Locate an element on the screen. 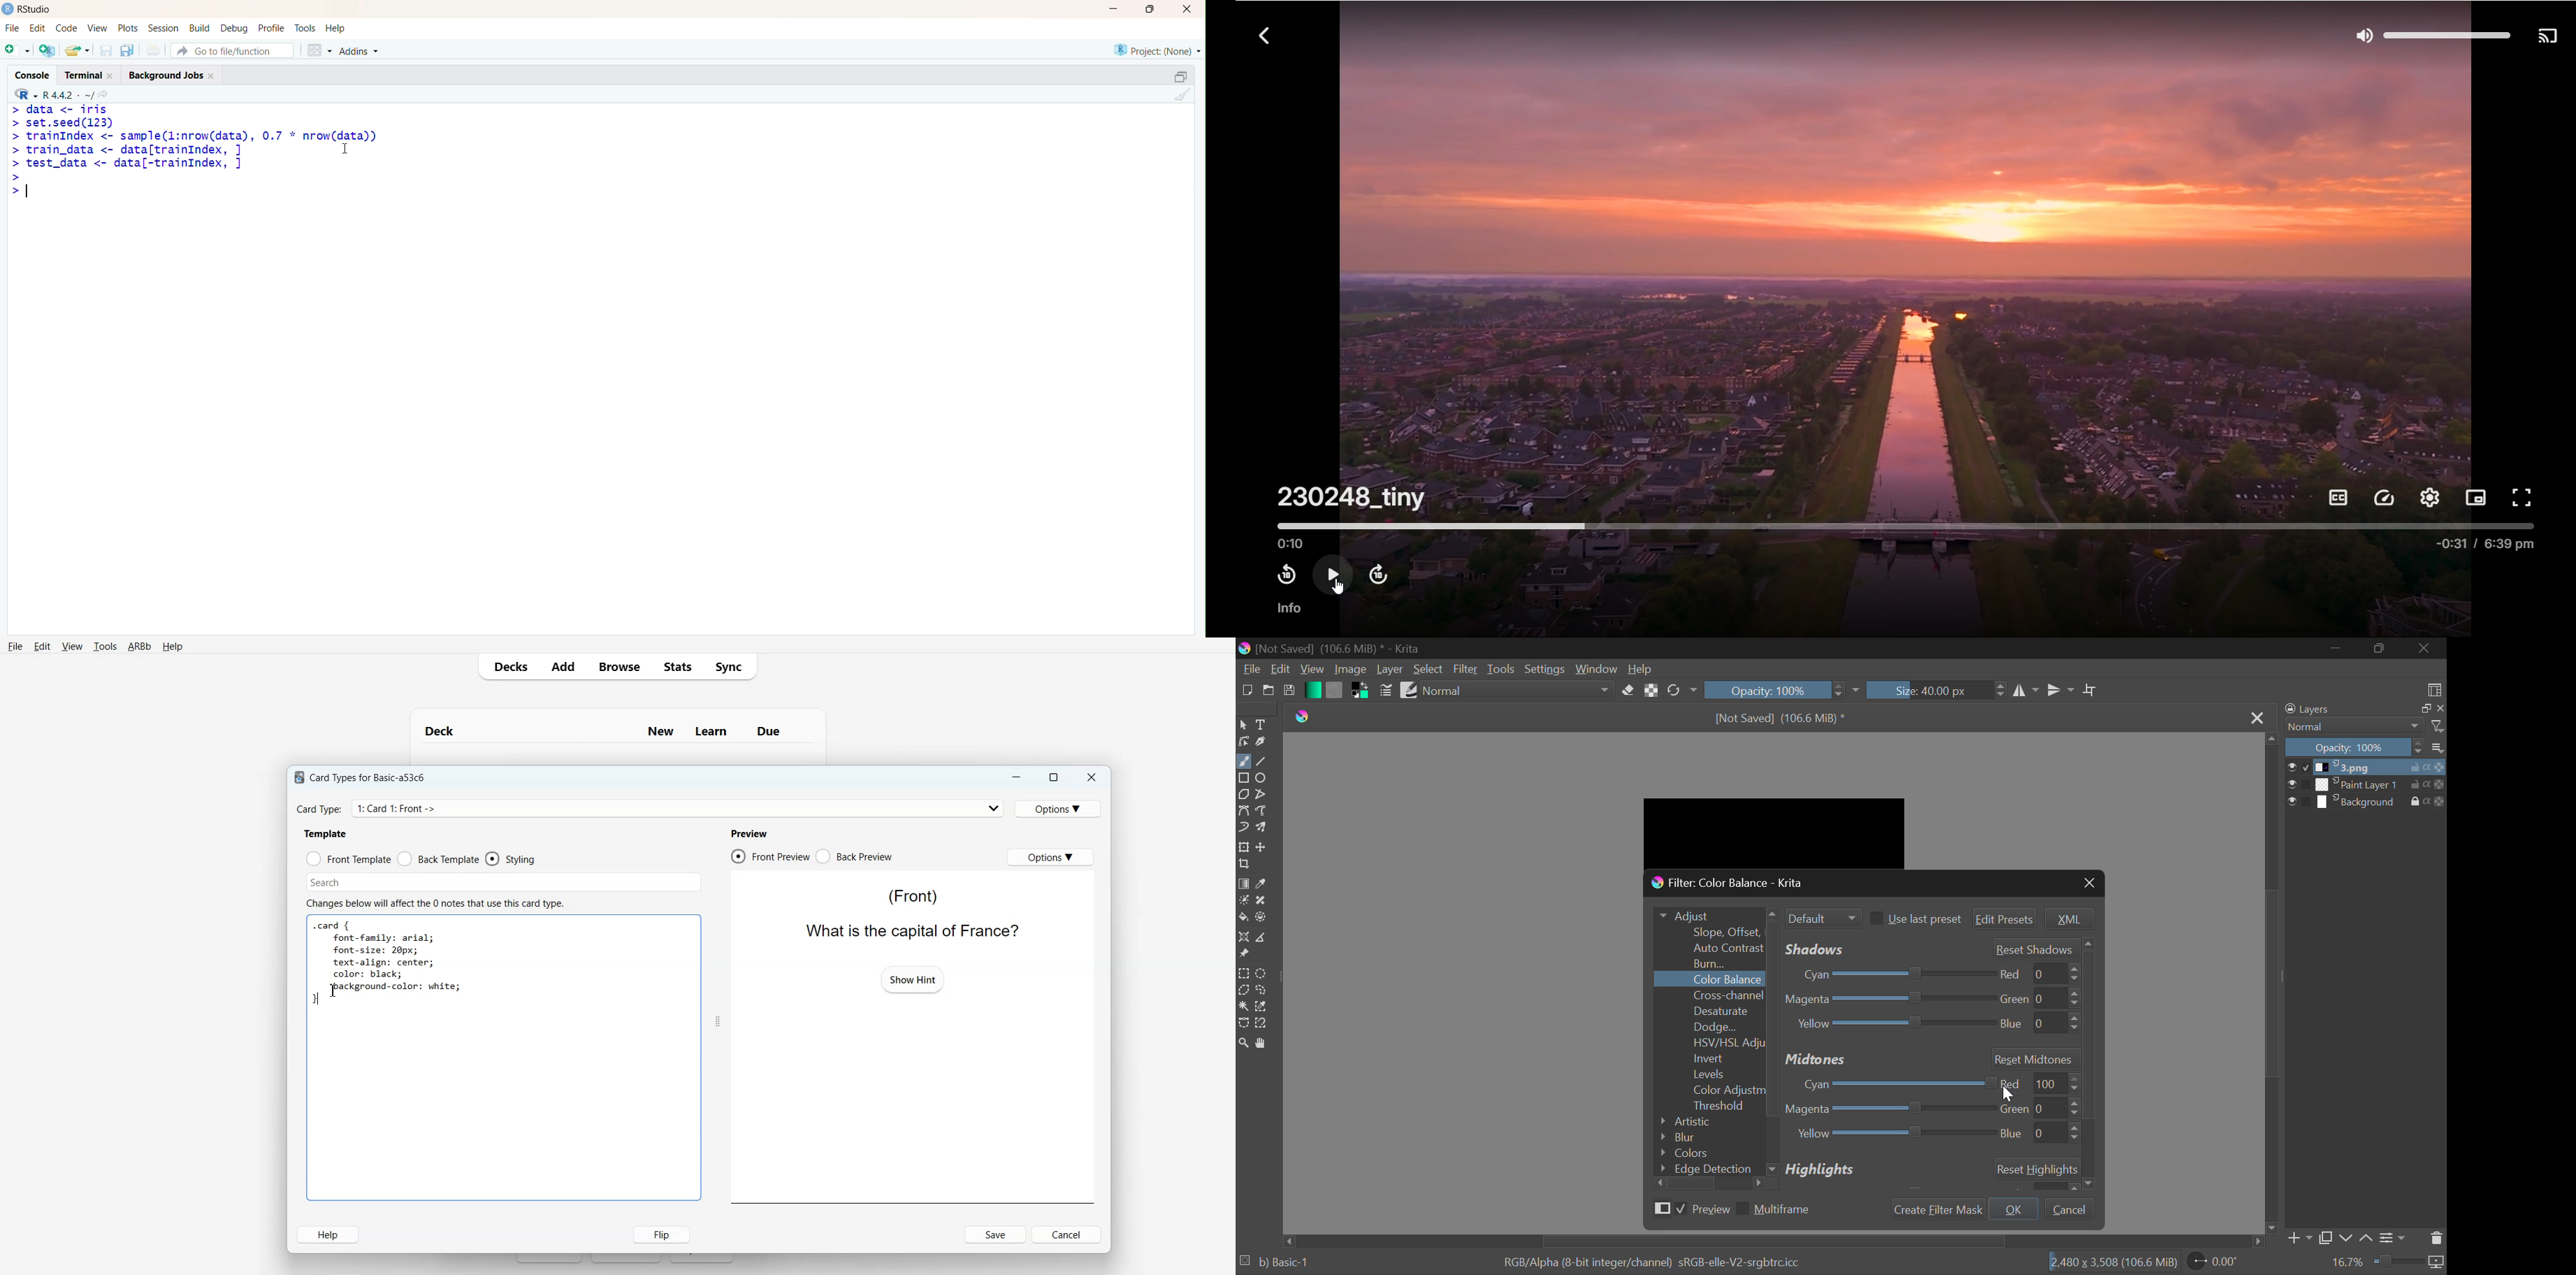 The image size is (2576, 1288). Save all open documents (Ctrl + Alt + S) is located at coordinates (126, 48).